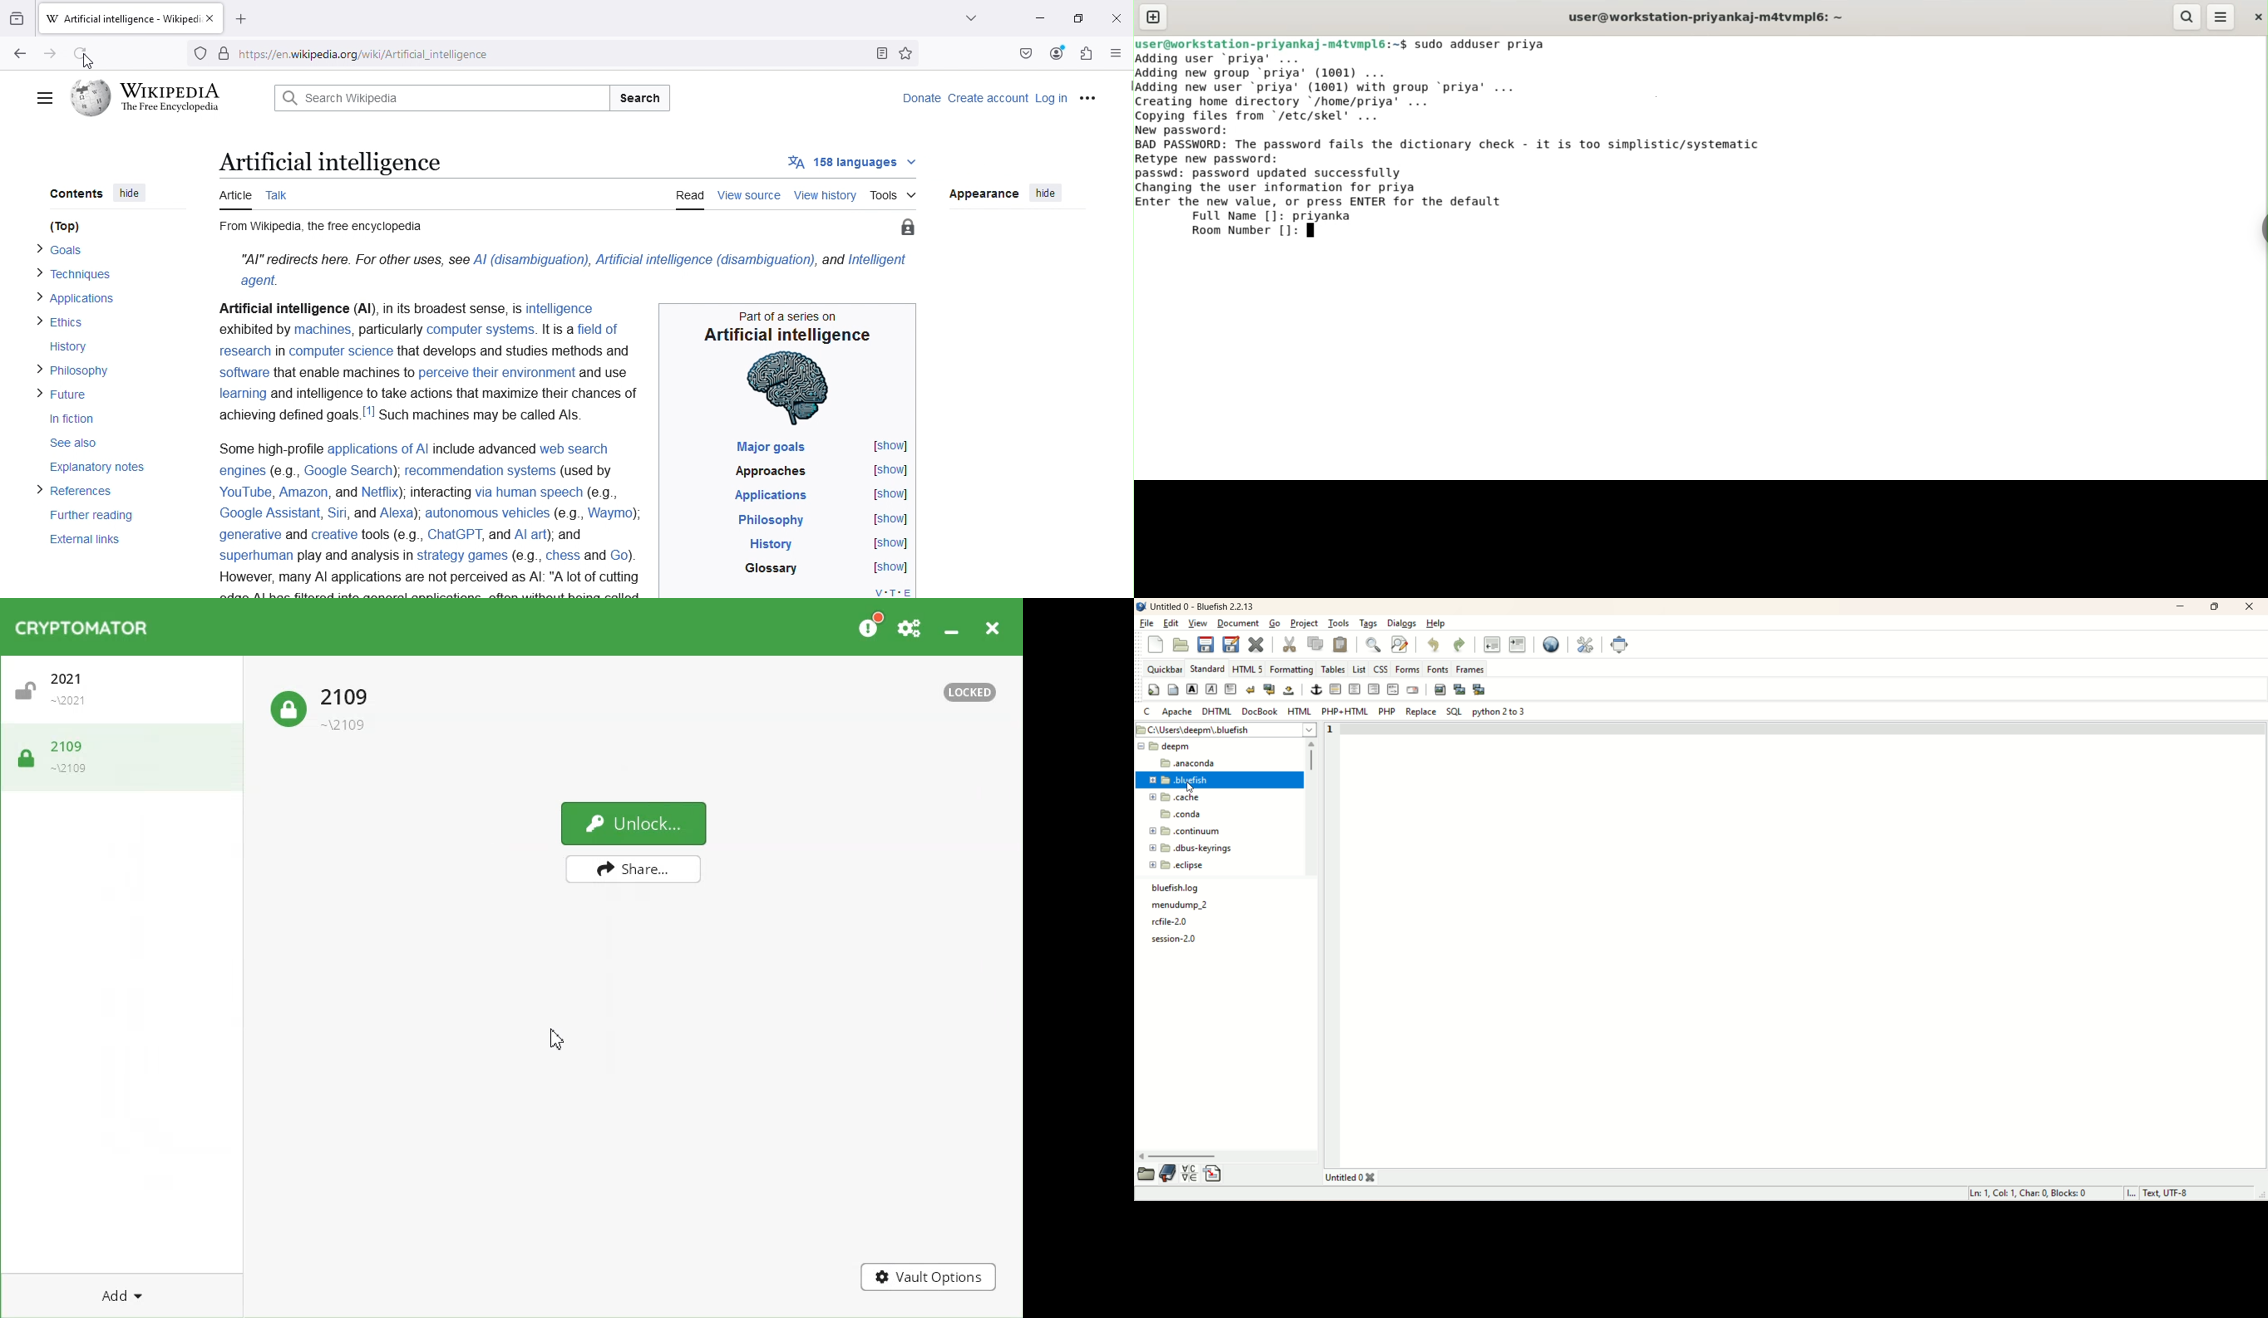 This screenshot has height=1344, width=2268. What do you see at coordinates (1353, 688) in the screenshot?
I see `center` at bounding box center [1353, 688].